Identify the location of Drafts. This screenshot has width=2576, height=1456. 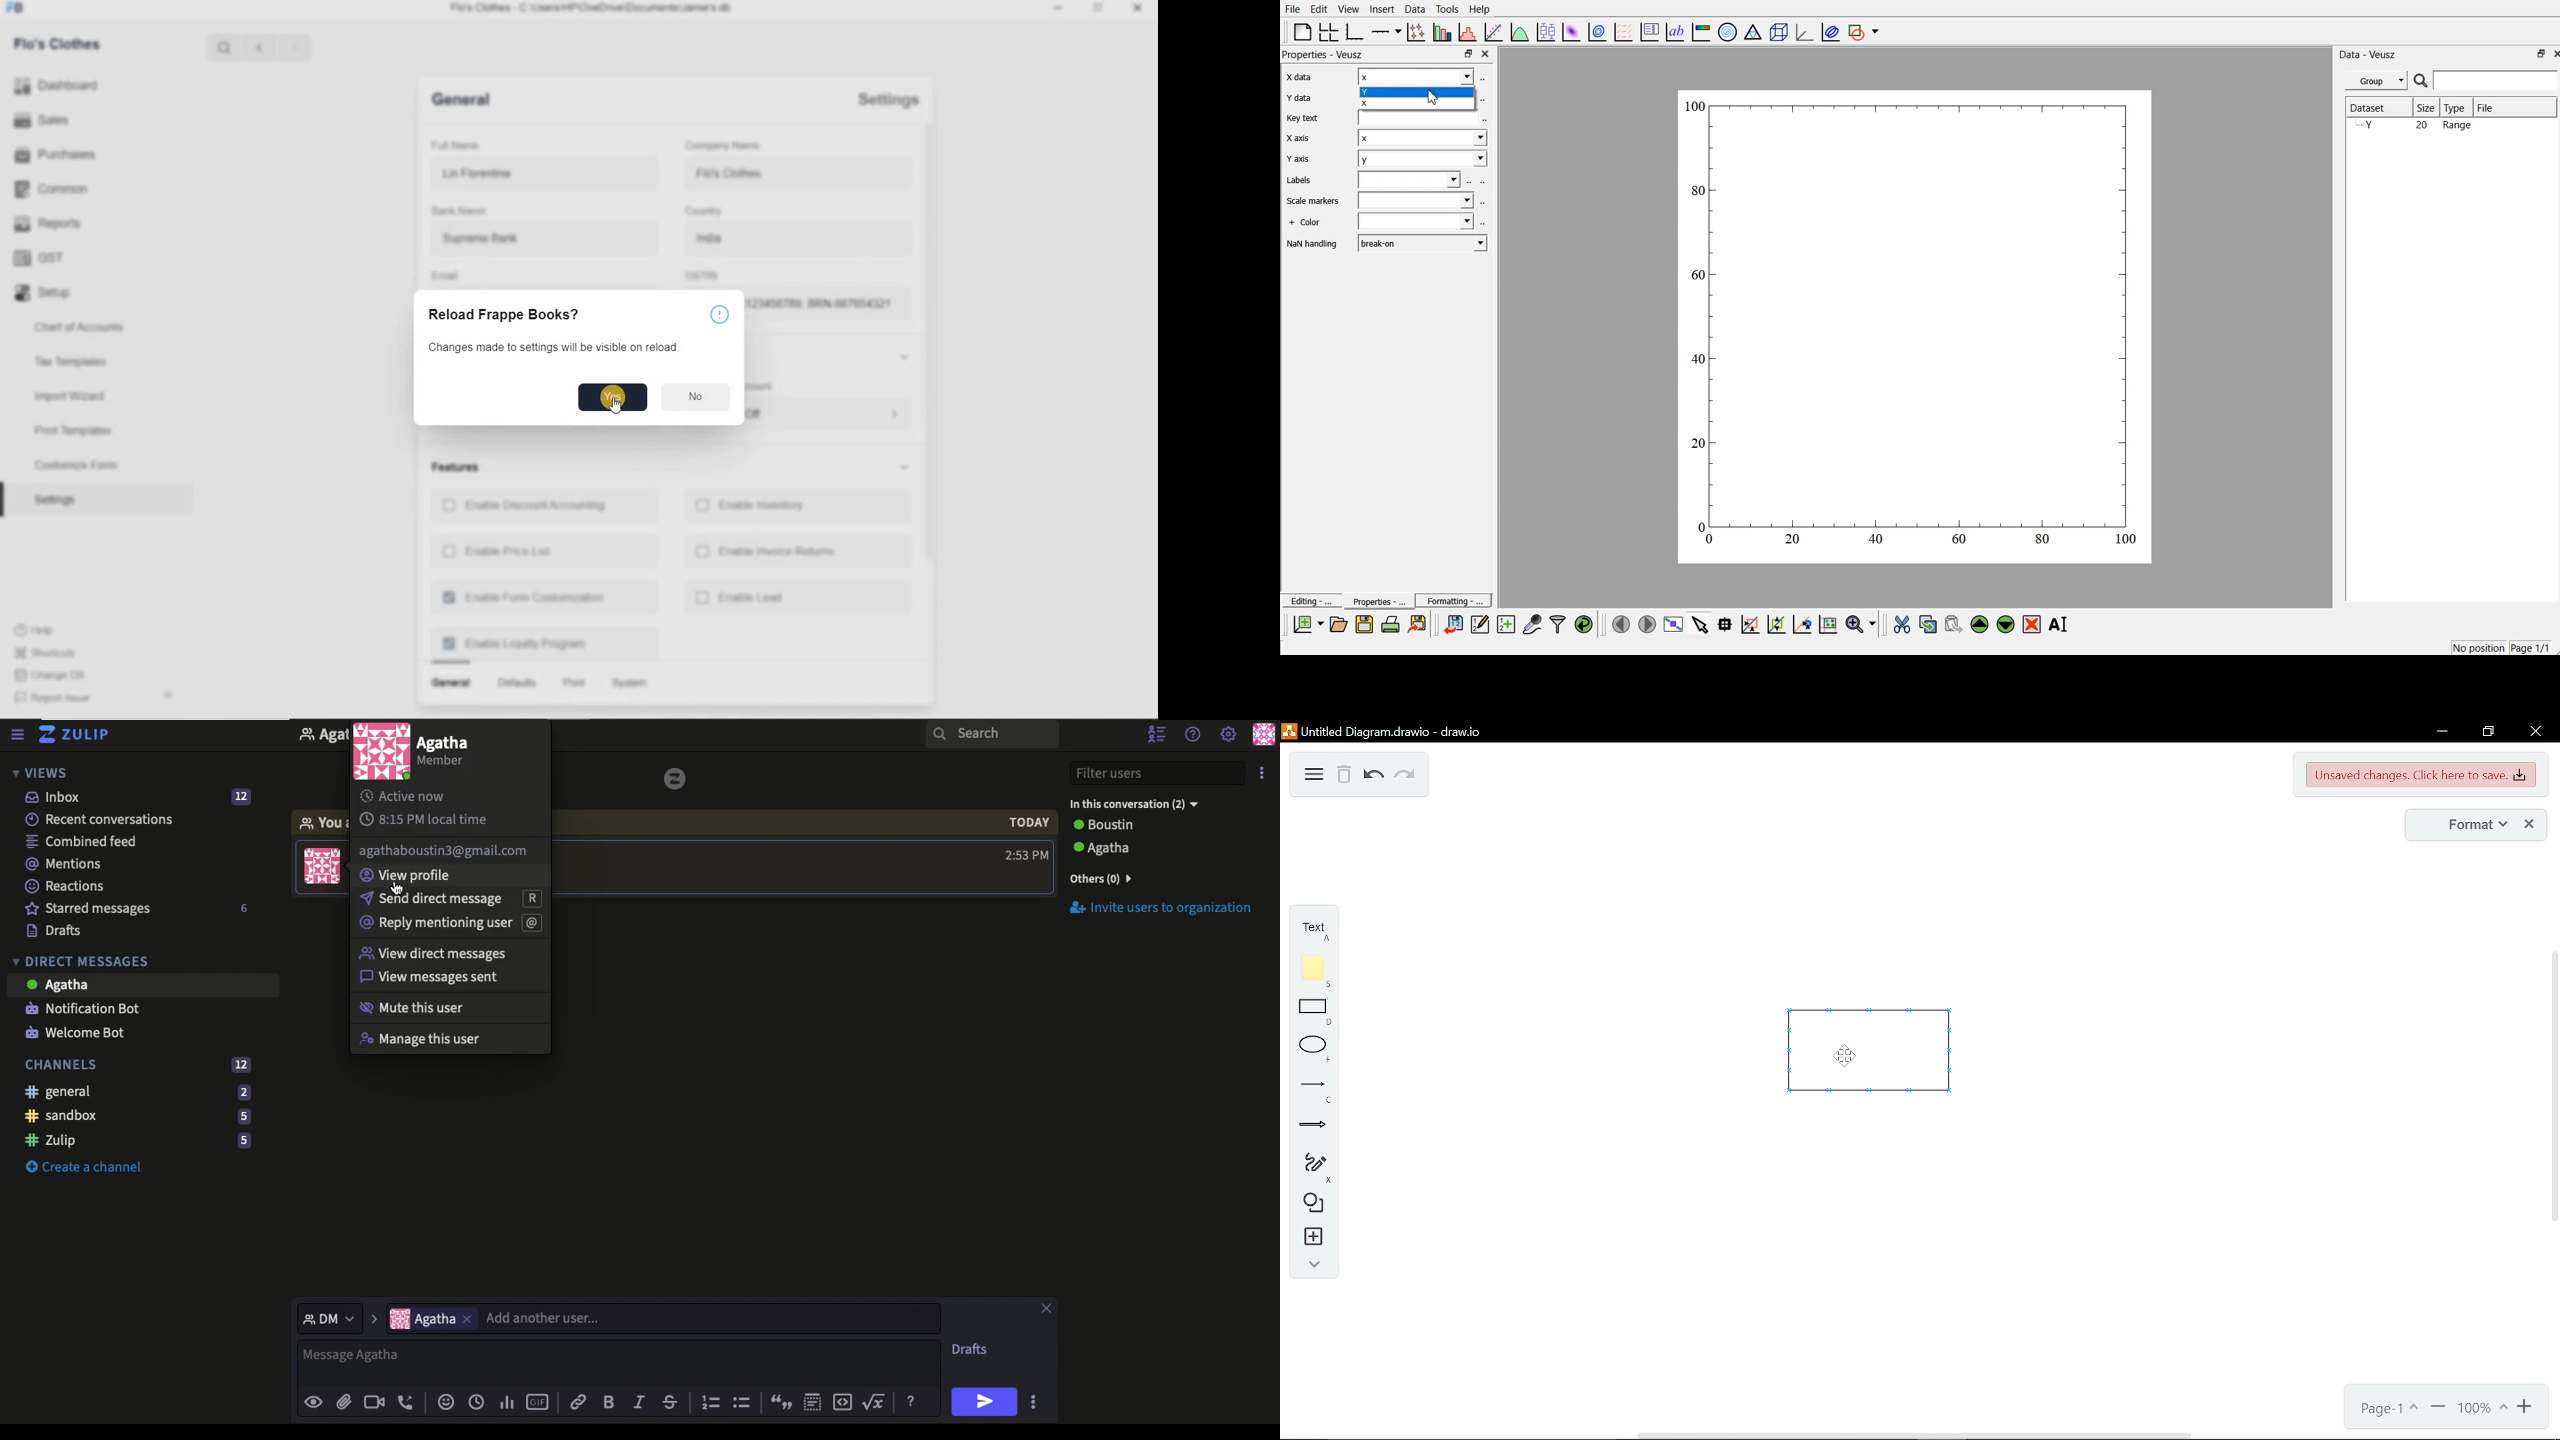
(61, 931).